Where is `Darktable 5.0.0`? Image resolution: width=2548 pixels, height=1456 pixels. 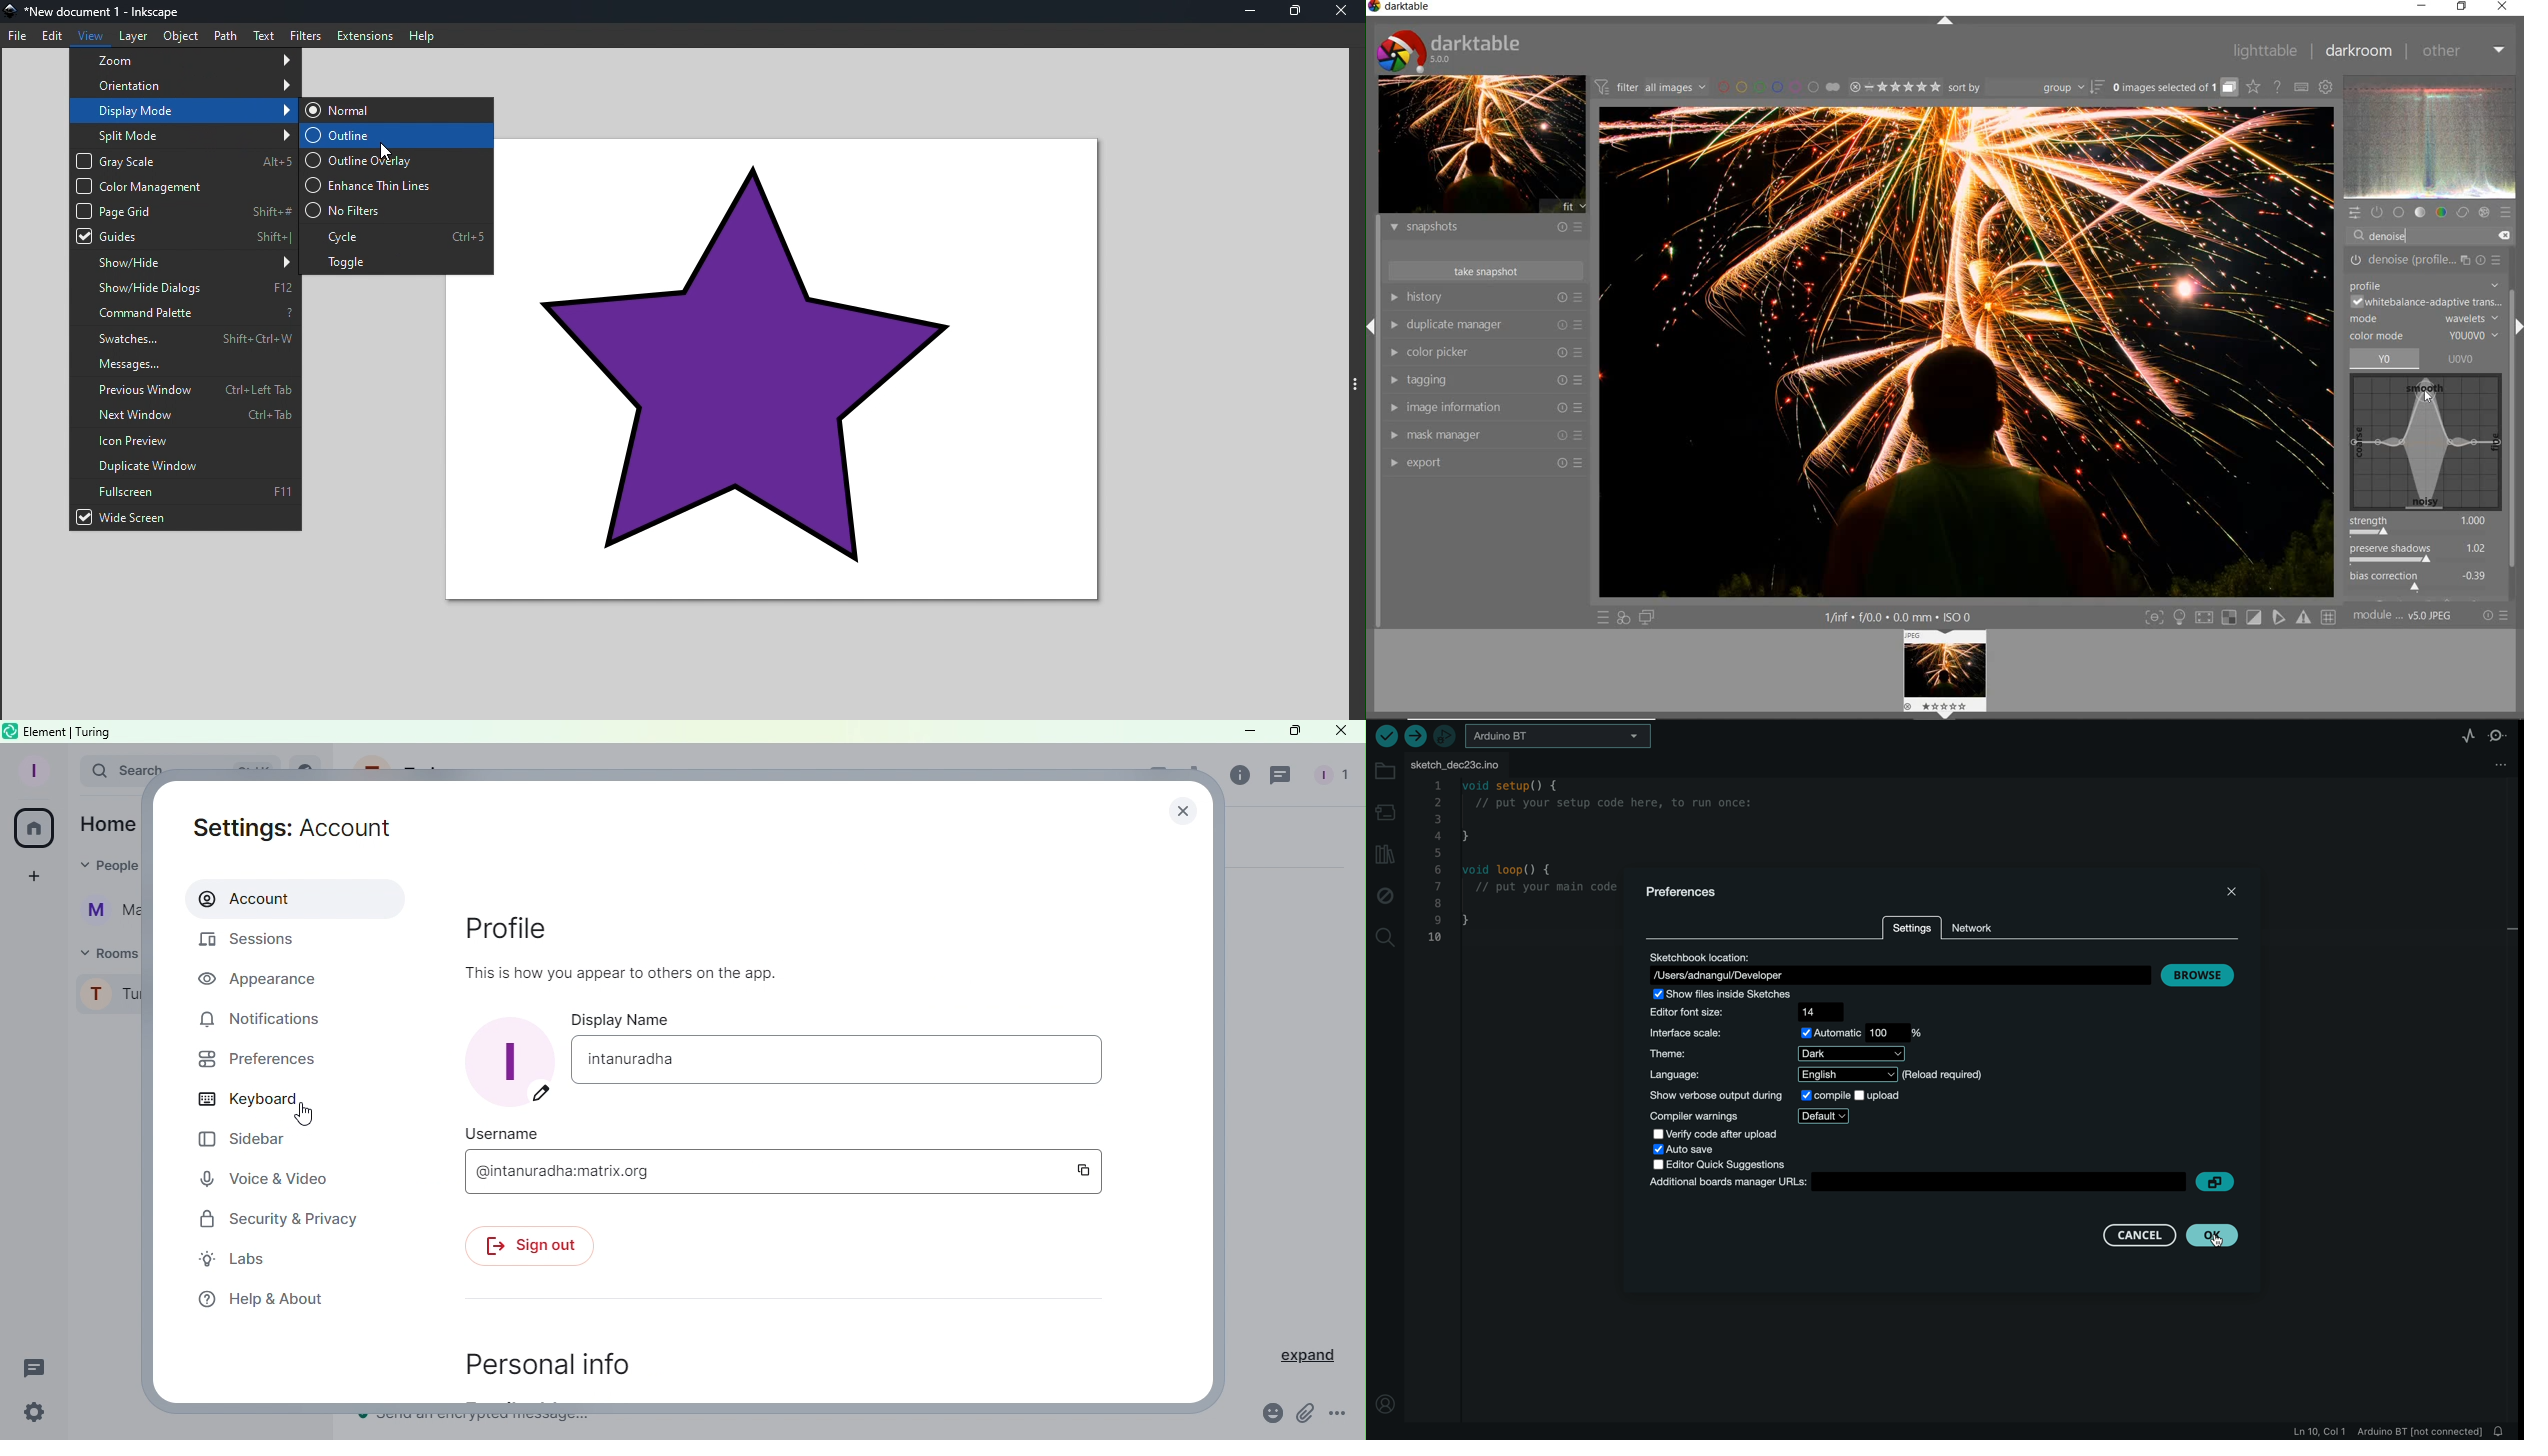 Darktable 5.0.0 is located at coordinates (1448, 50).